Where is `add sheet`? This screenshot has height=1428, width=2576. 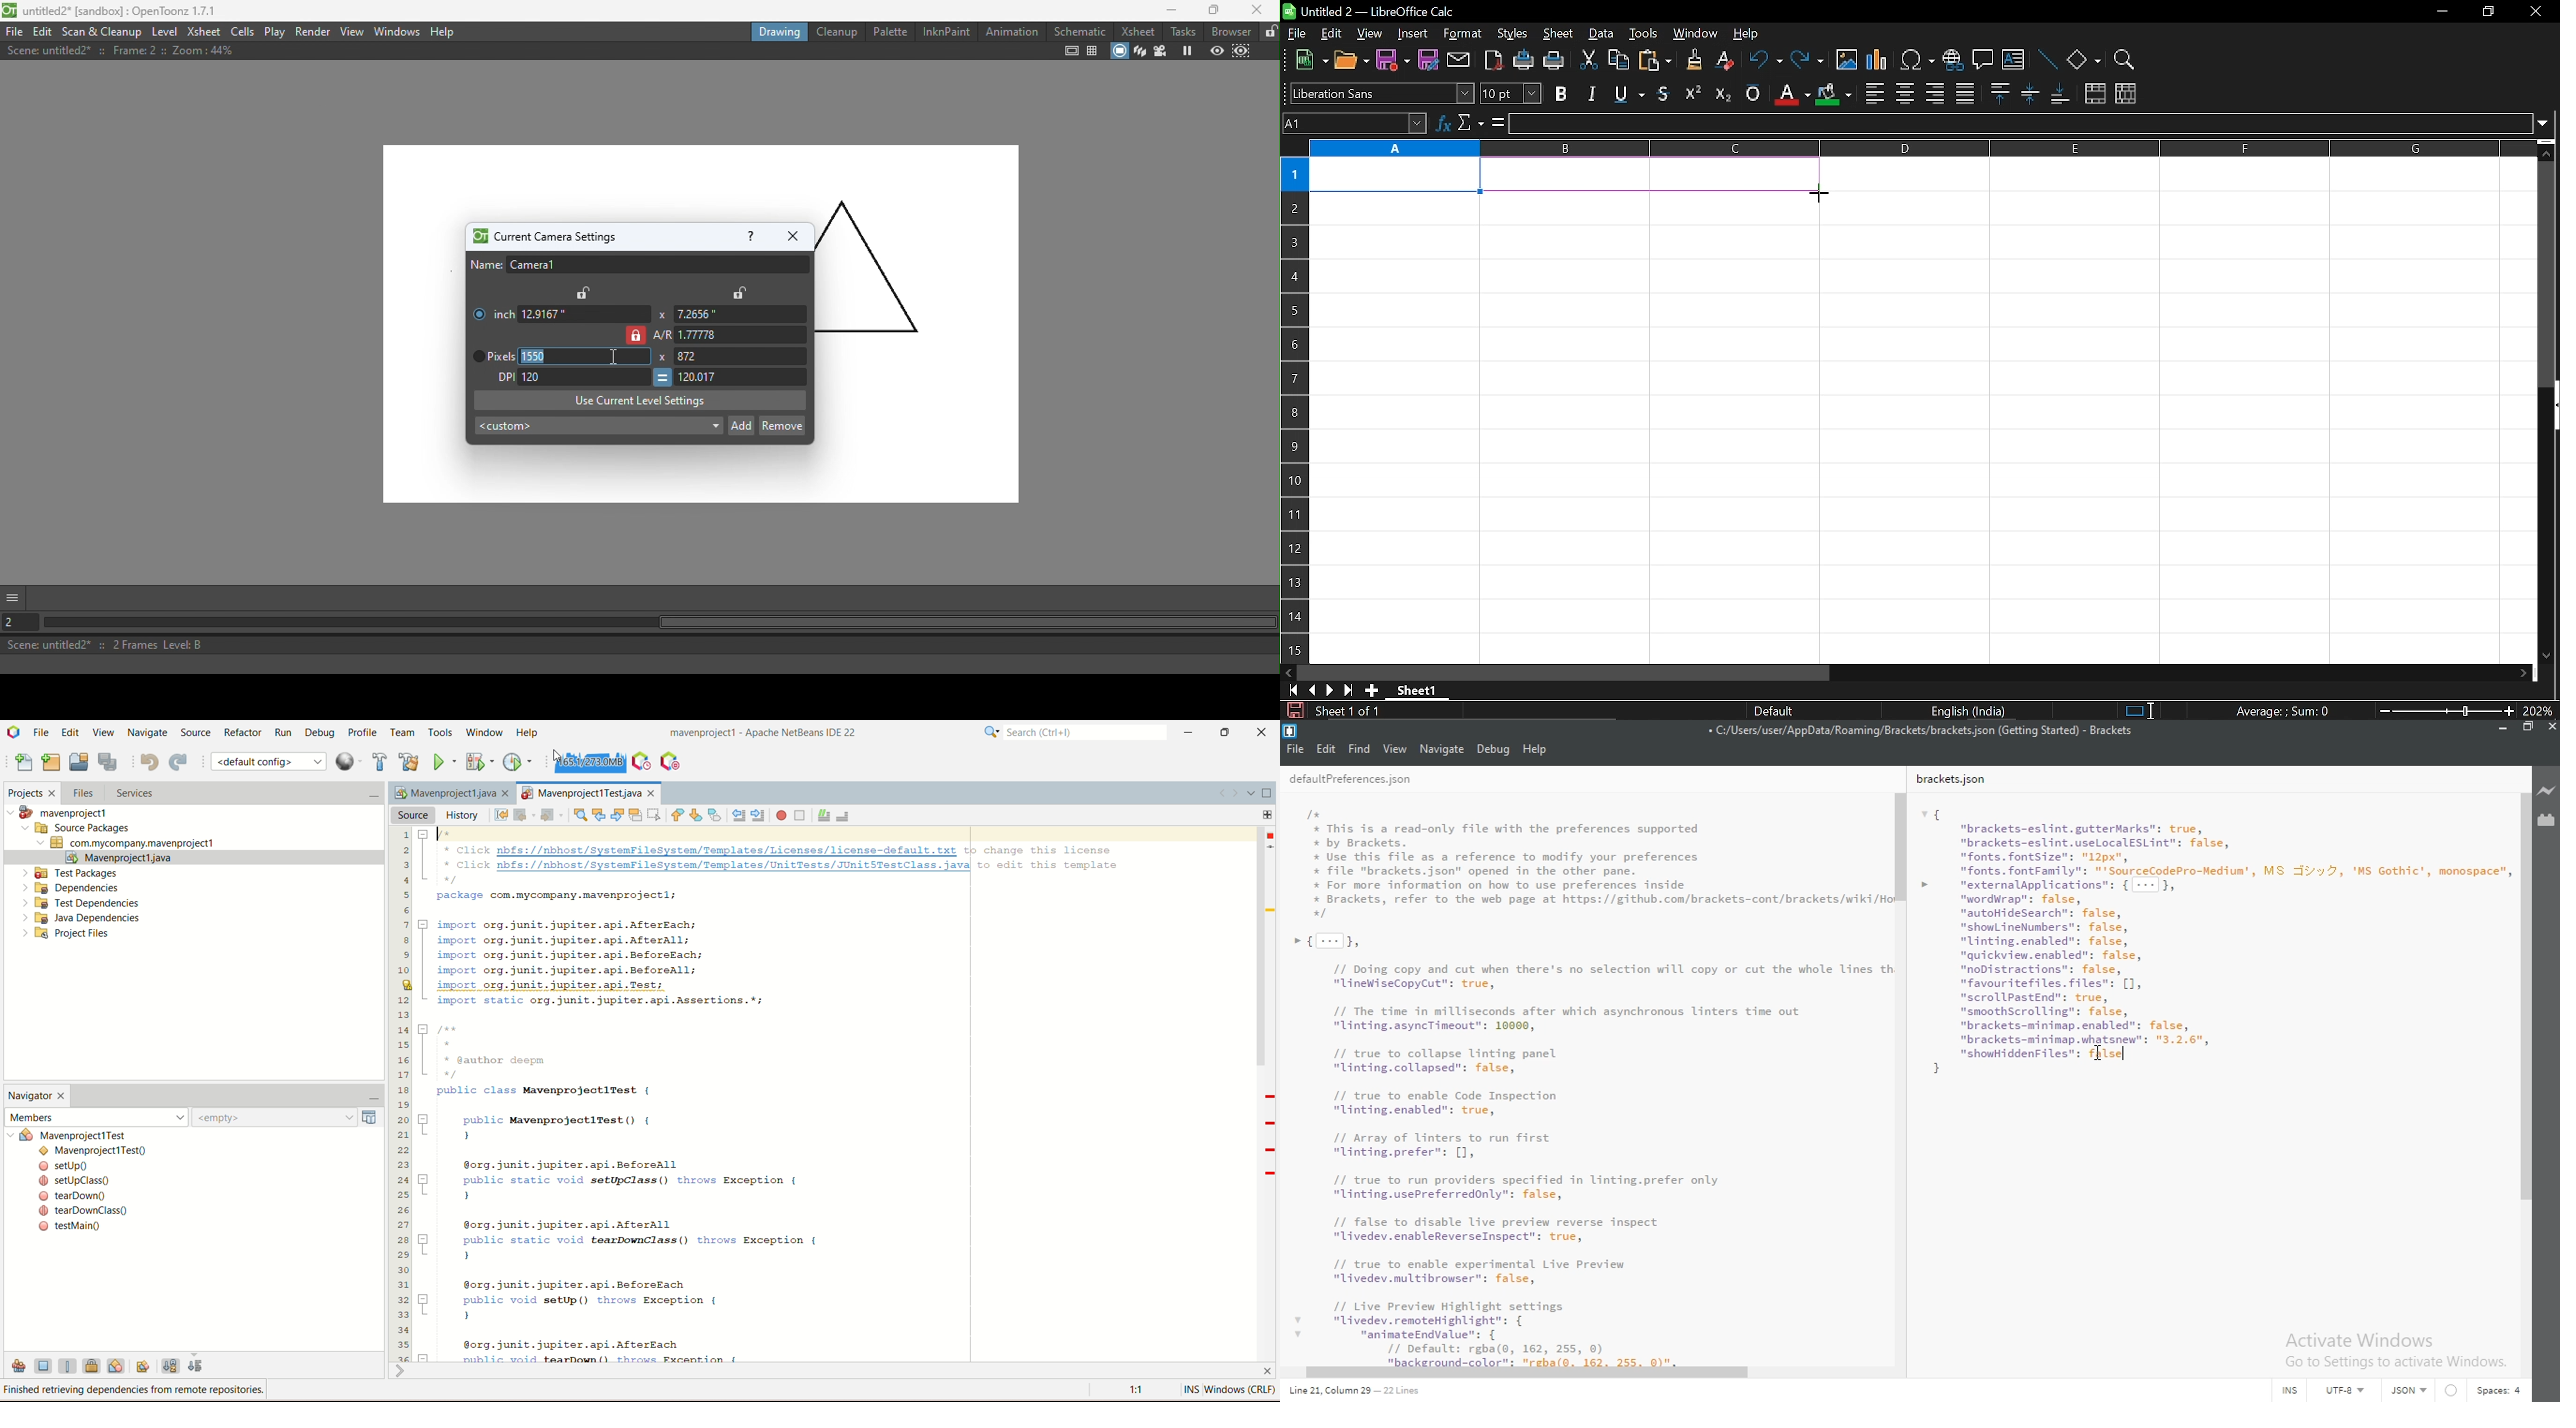
add sheet is located at coordinates (1372, 691).